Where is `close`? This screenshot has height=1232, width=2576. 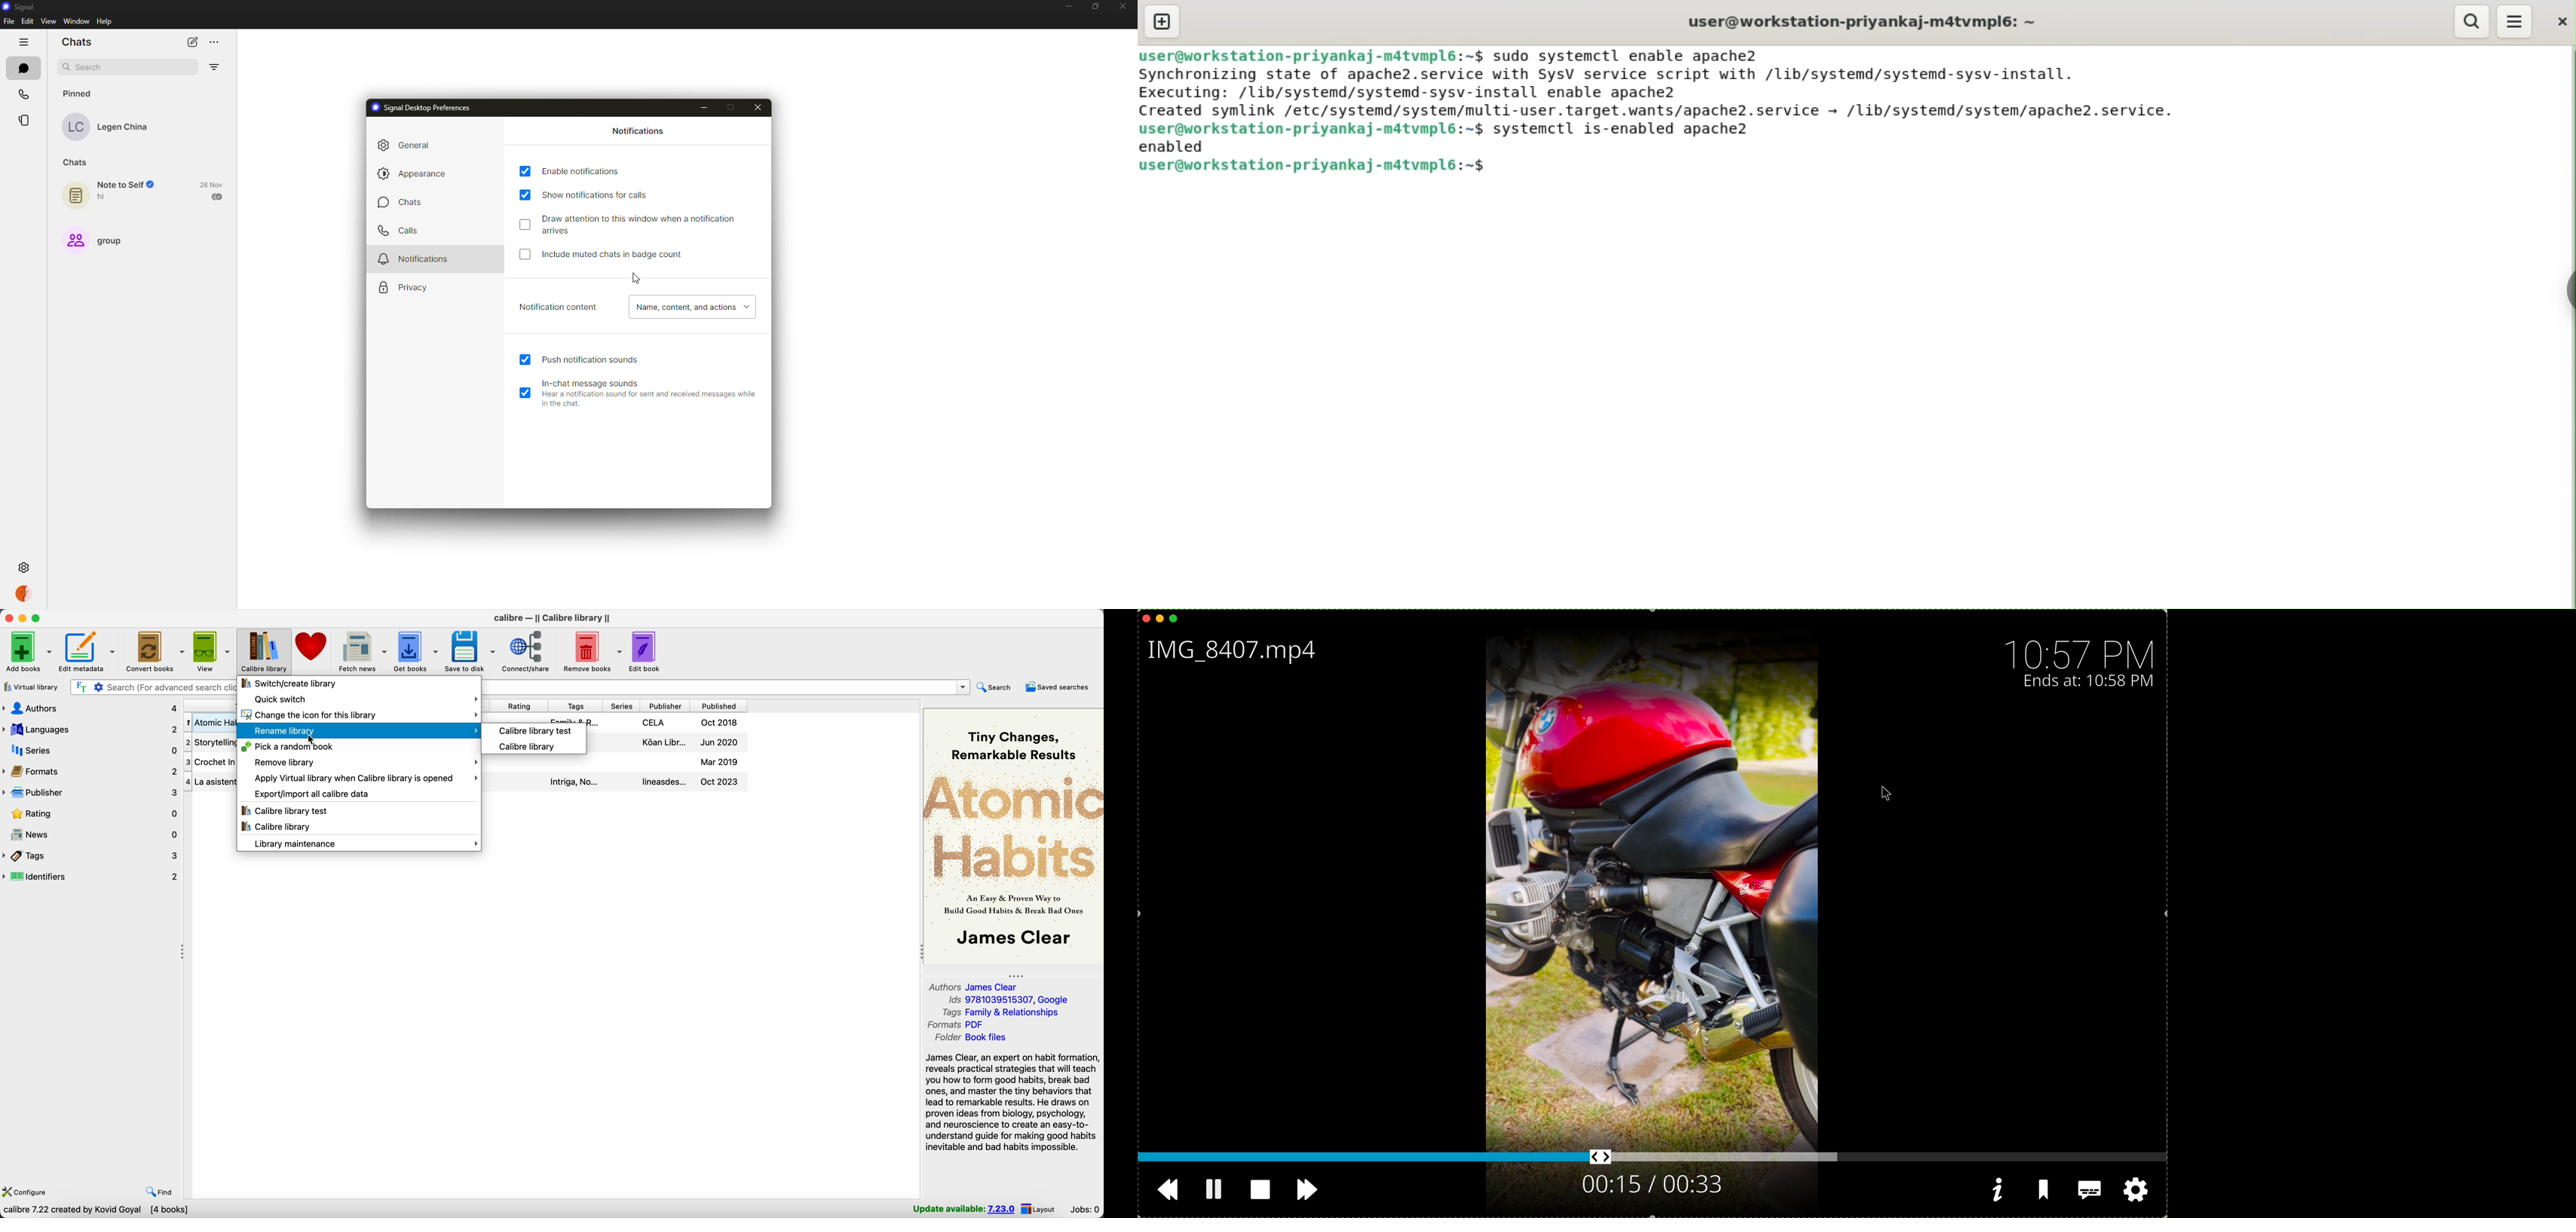 close is located at coordinates (1122, 6).